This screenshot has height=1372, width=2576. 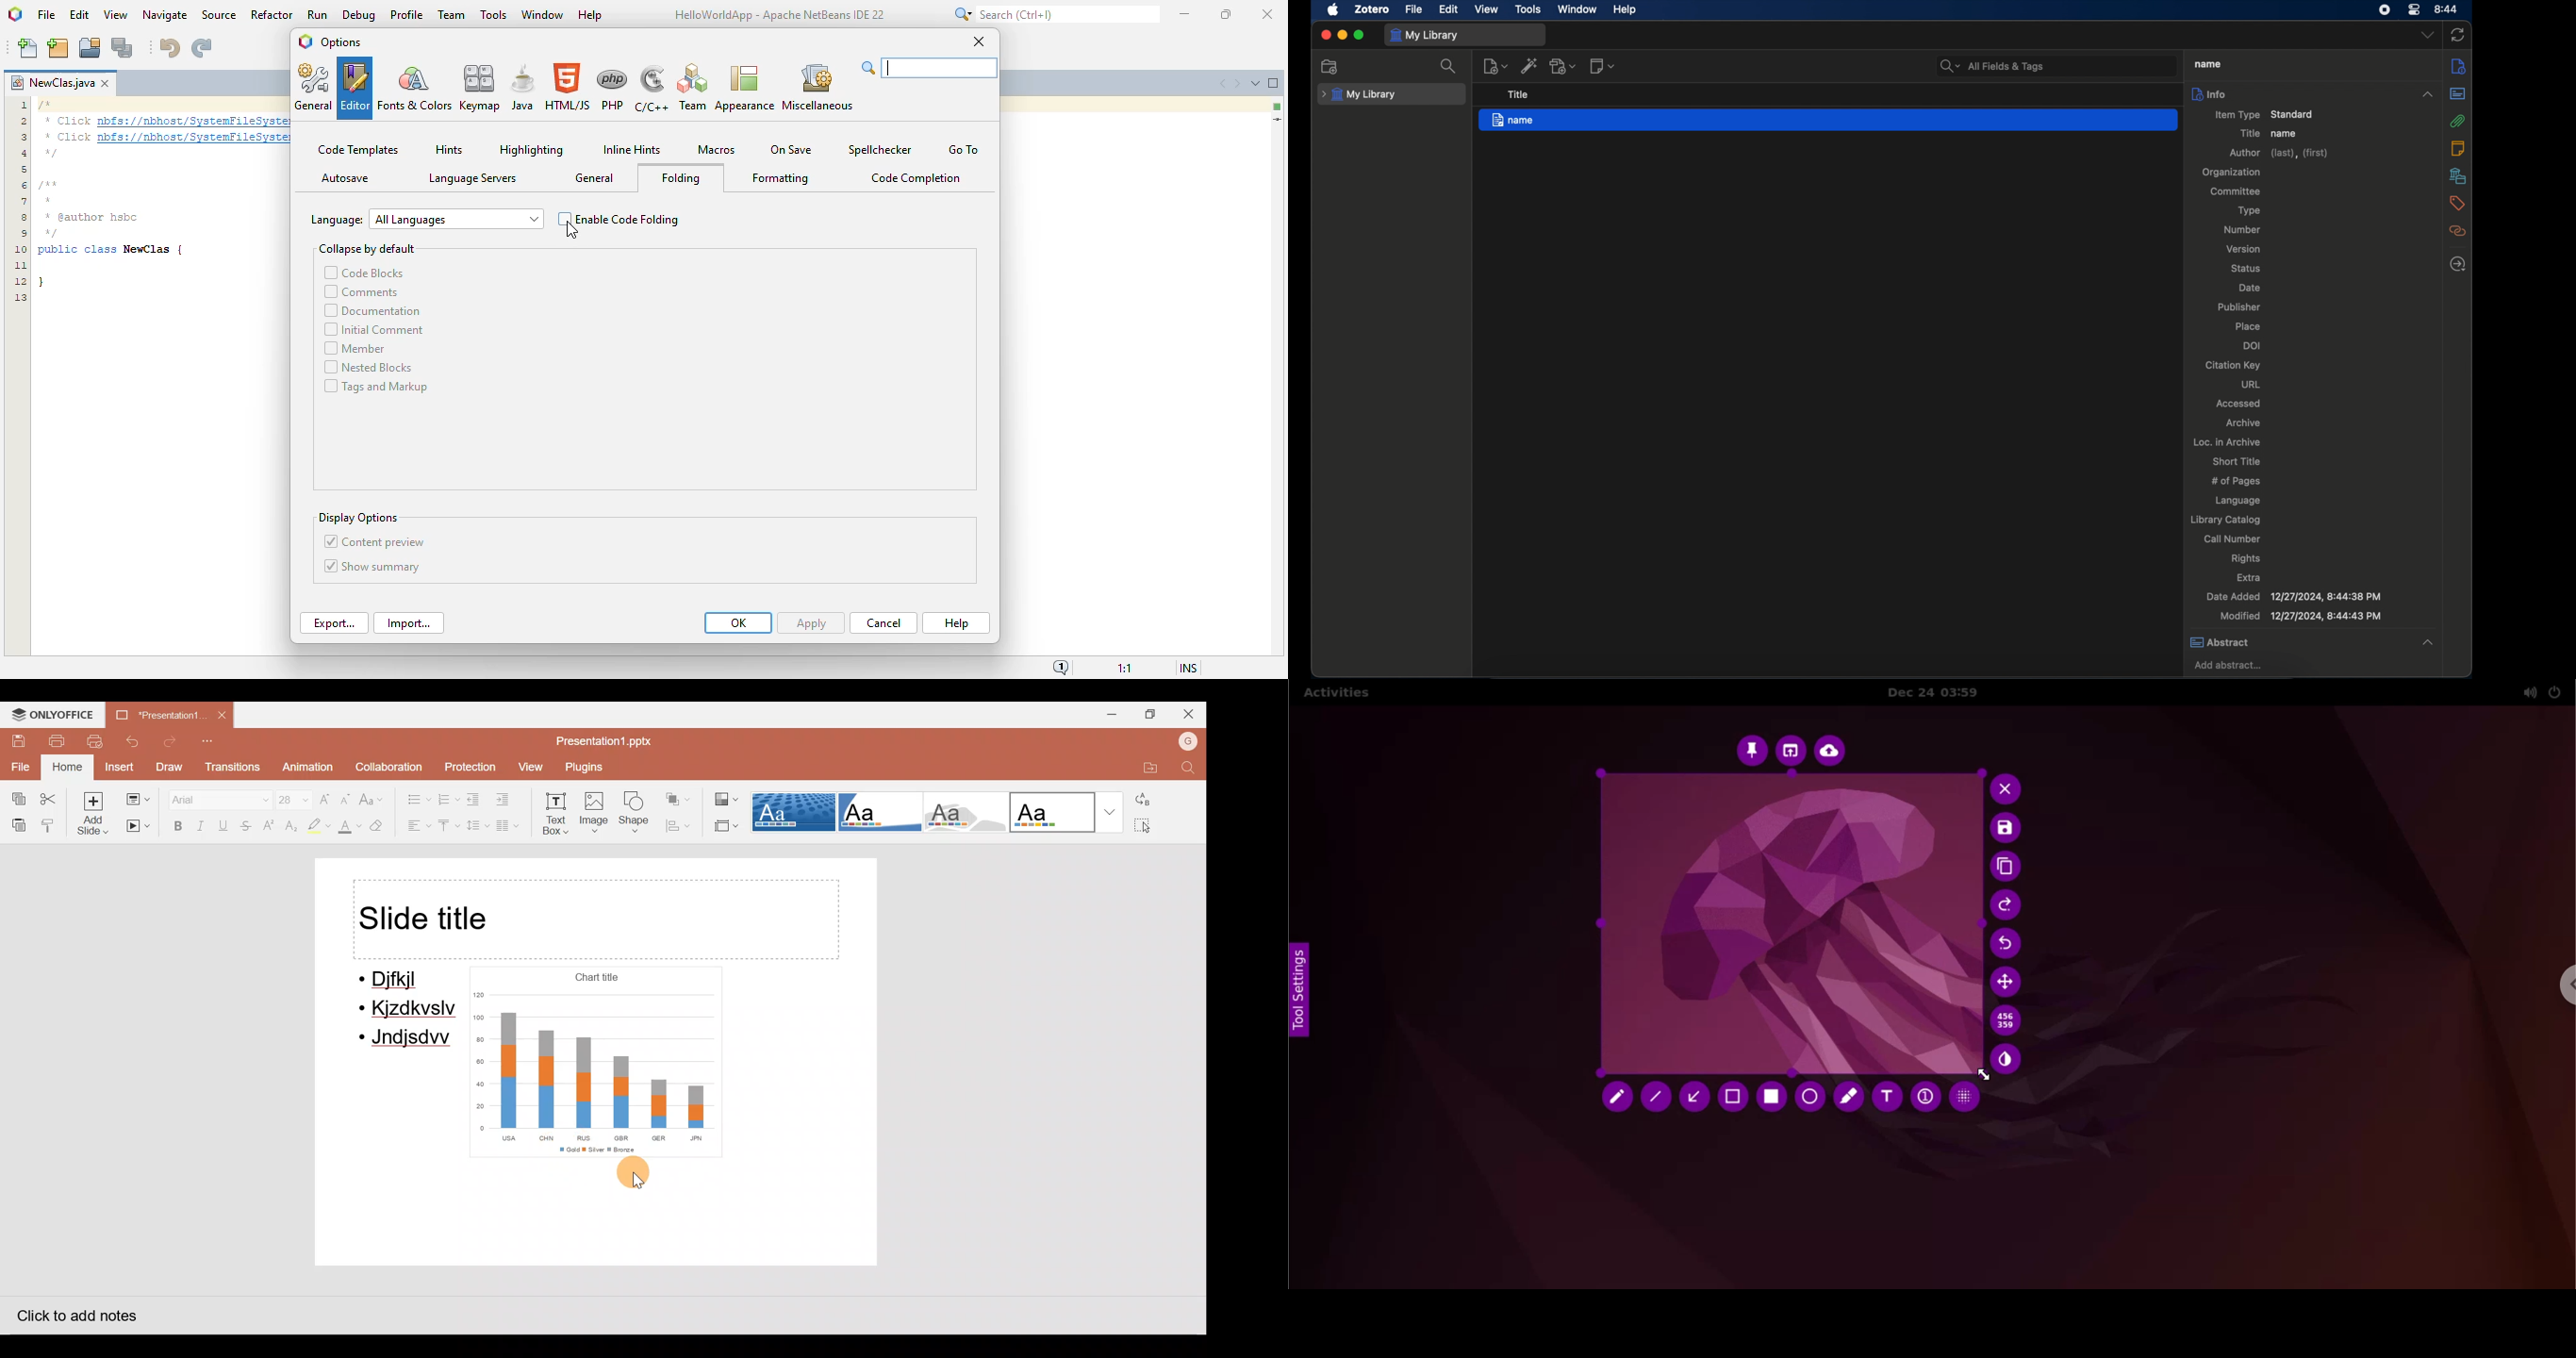 I want to click on All Languages, so click(x=456, y=218).